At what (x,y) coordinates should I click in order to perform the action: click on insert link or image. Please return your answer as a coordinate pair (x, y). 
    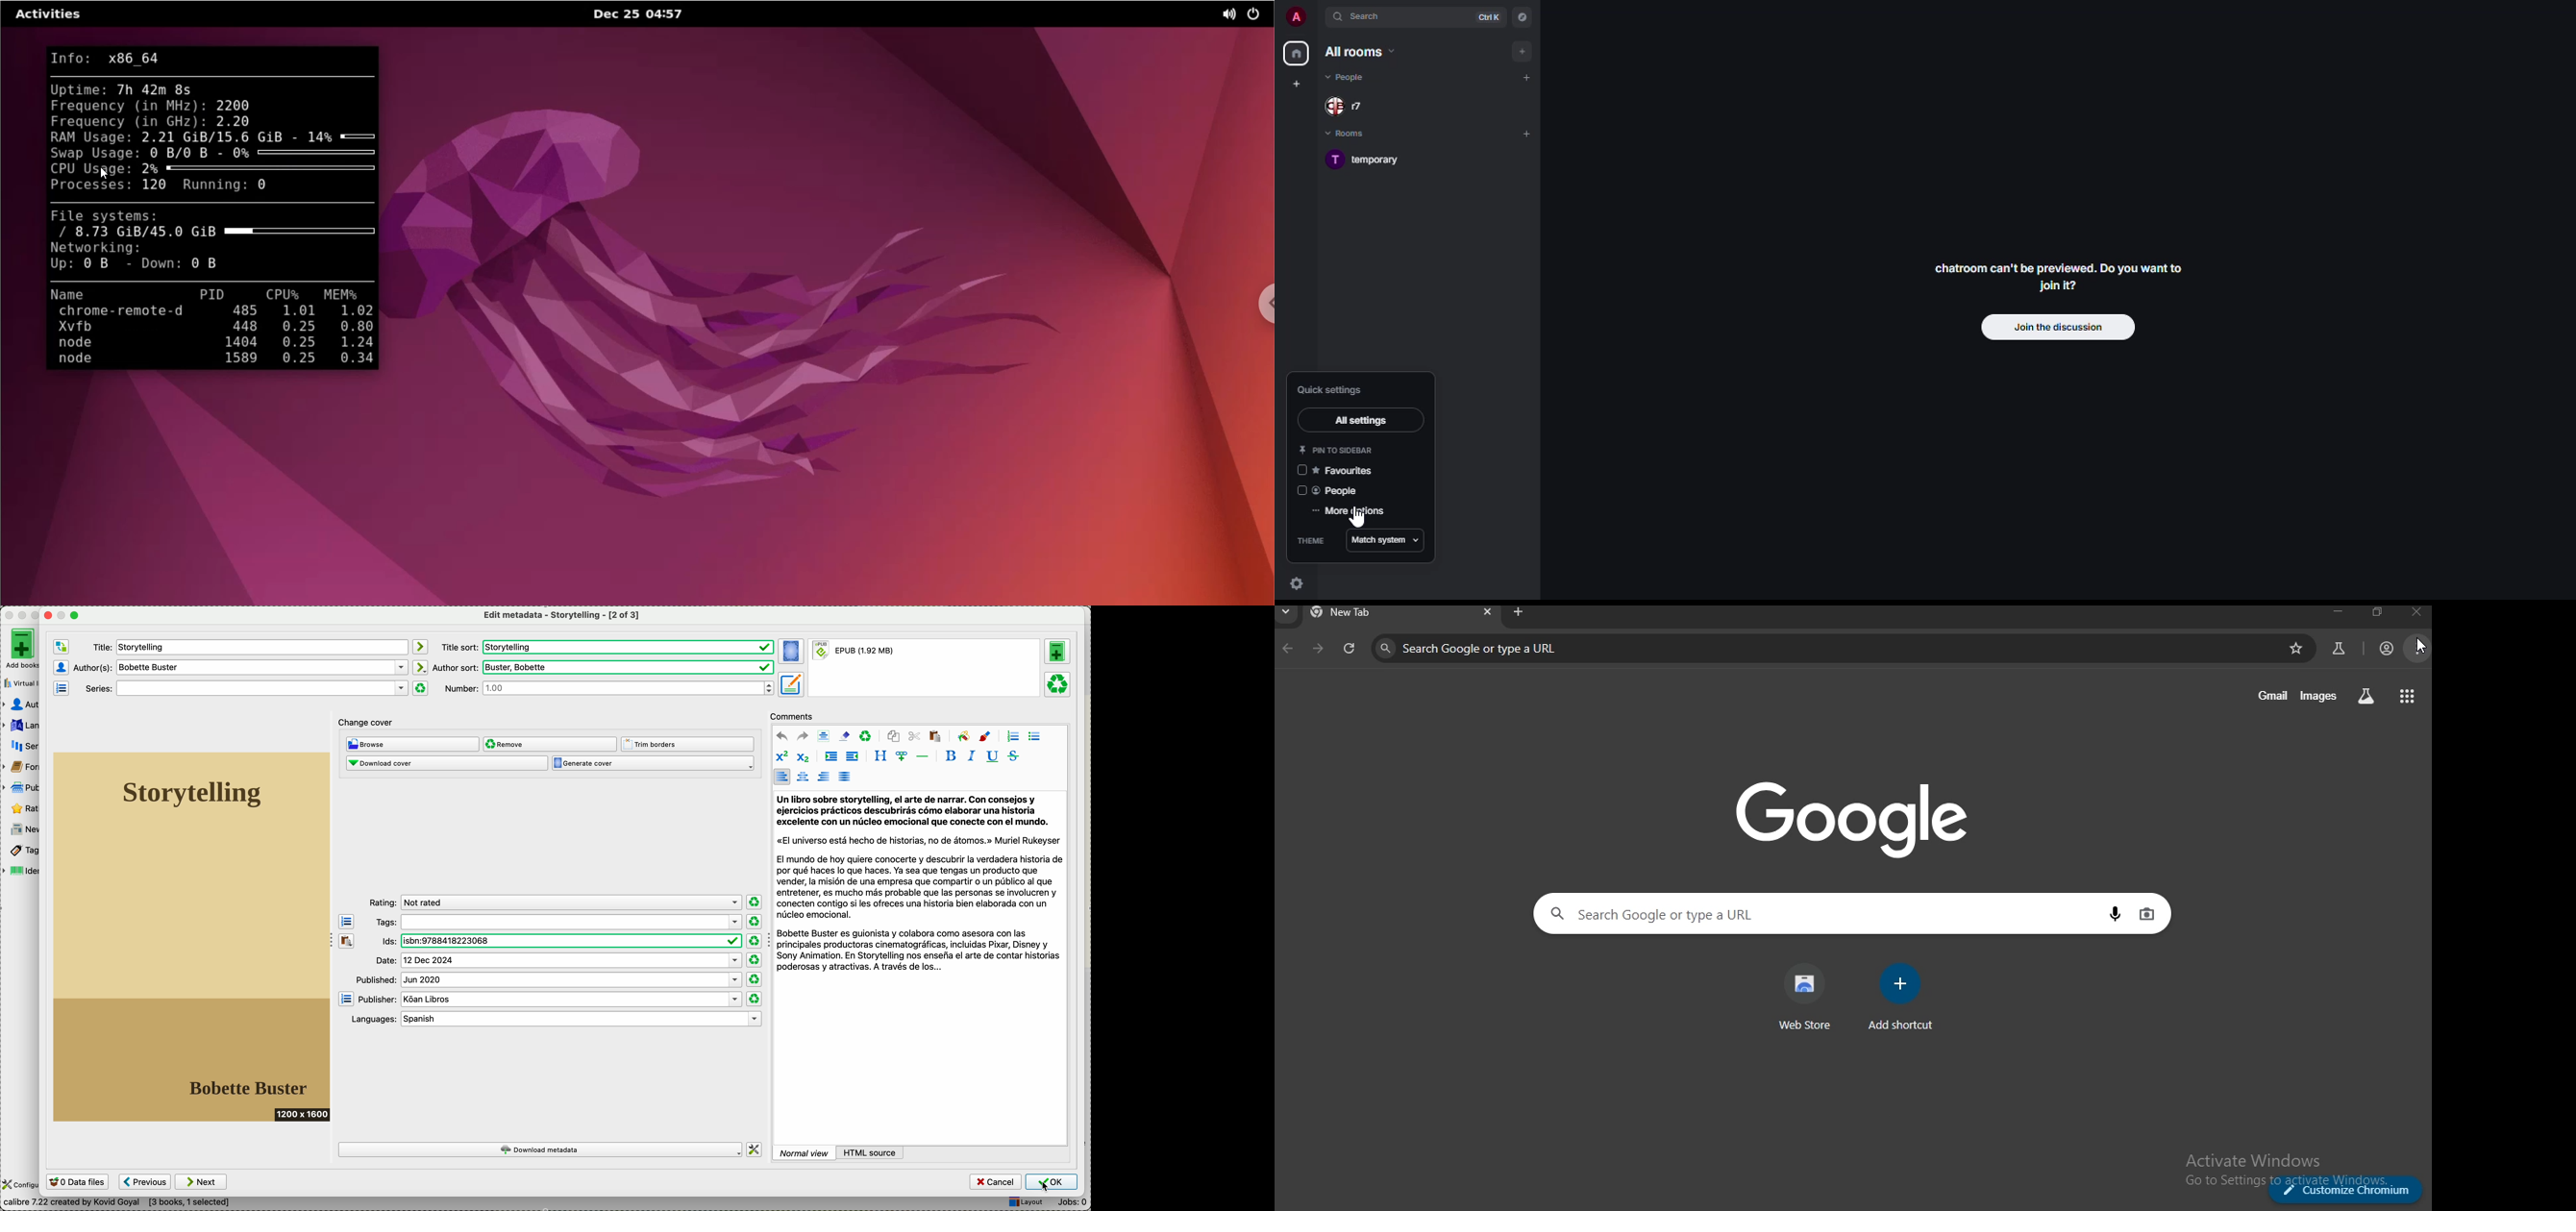
    Looking at the image, I should click on (900, 756).